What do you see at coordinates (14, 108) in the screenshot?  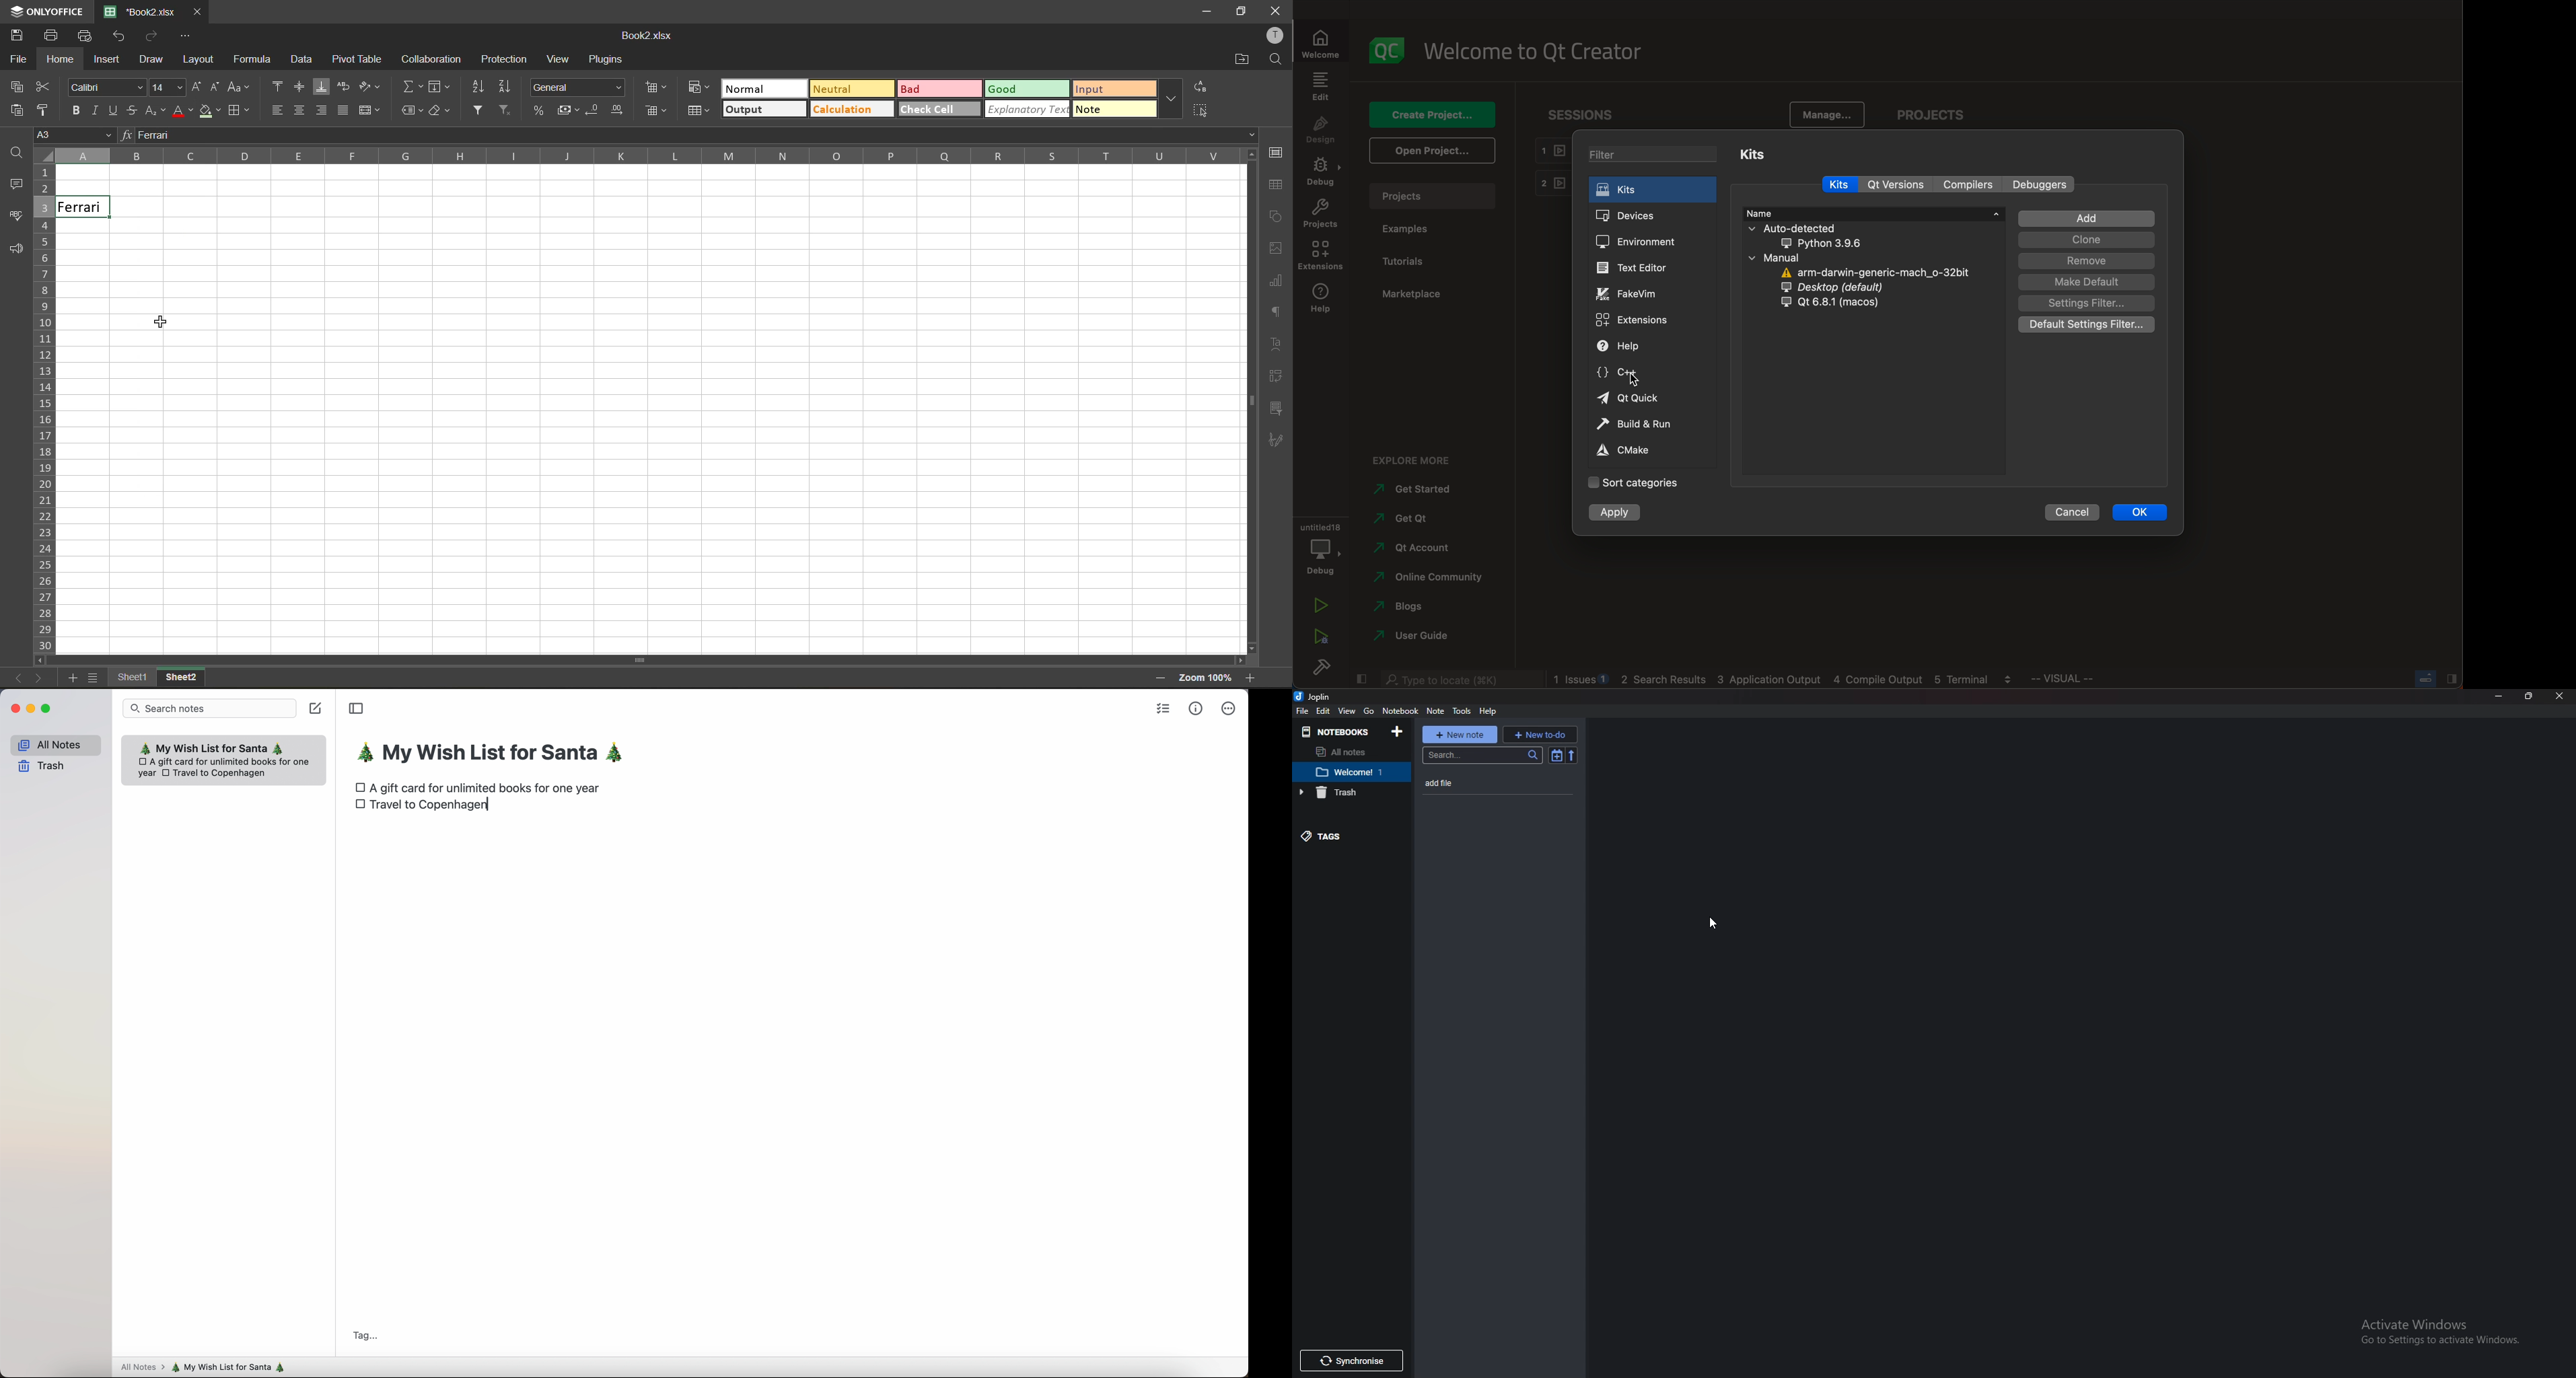 I see `paste` at bounding box center [14, 108].